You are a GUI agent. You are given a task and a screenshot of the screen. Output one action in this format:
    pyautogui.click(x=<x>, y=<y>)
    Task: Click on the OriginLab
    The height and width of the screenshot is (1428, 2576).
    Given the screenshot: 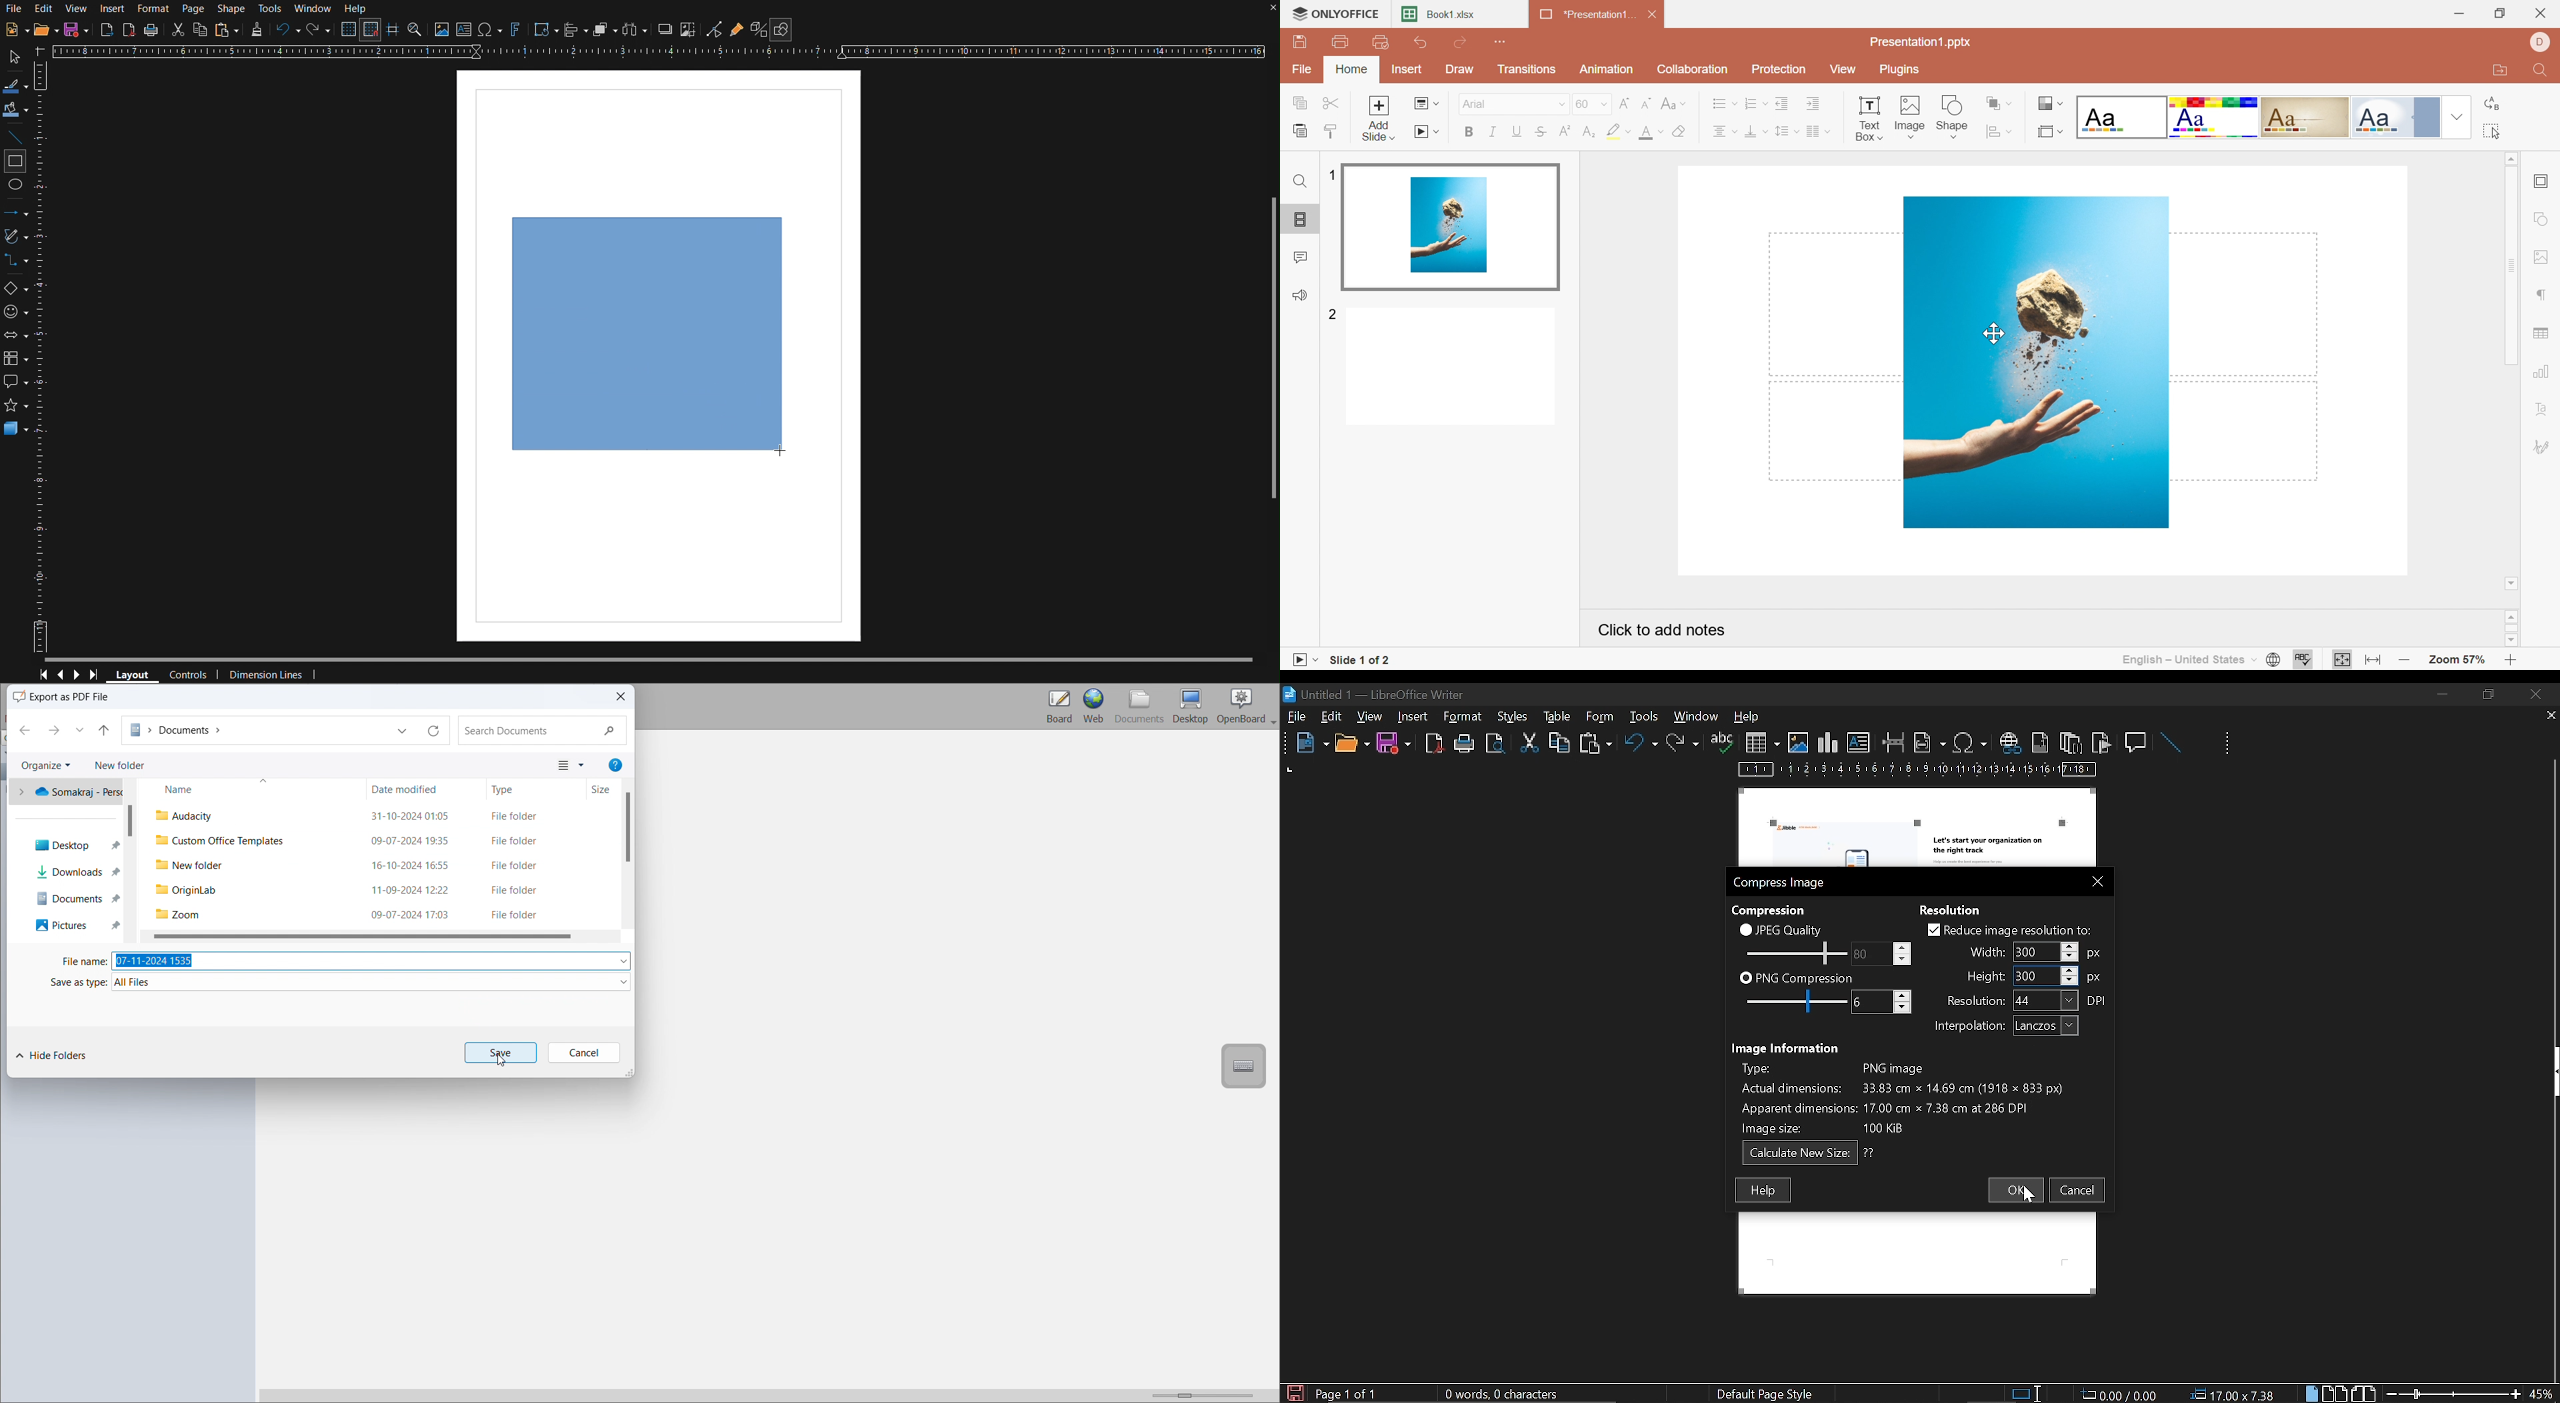 What is the action you would take?
    pyautogui.click(x=192, y=890)
    